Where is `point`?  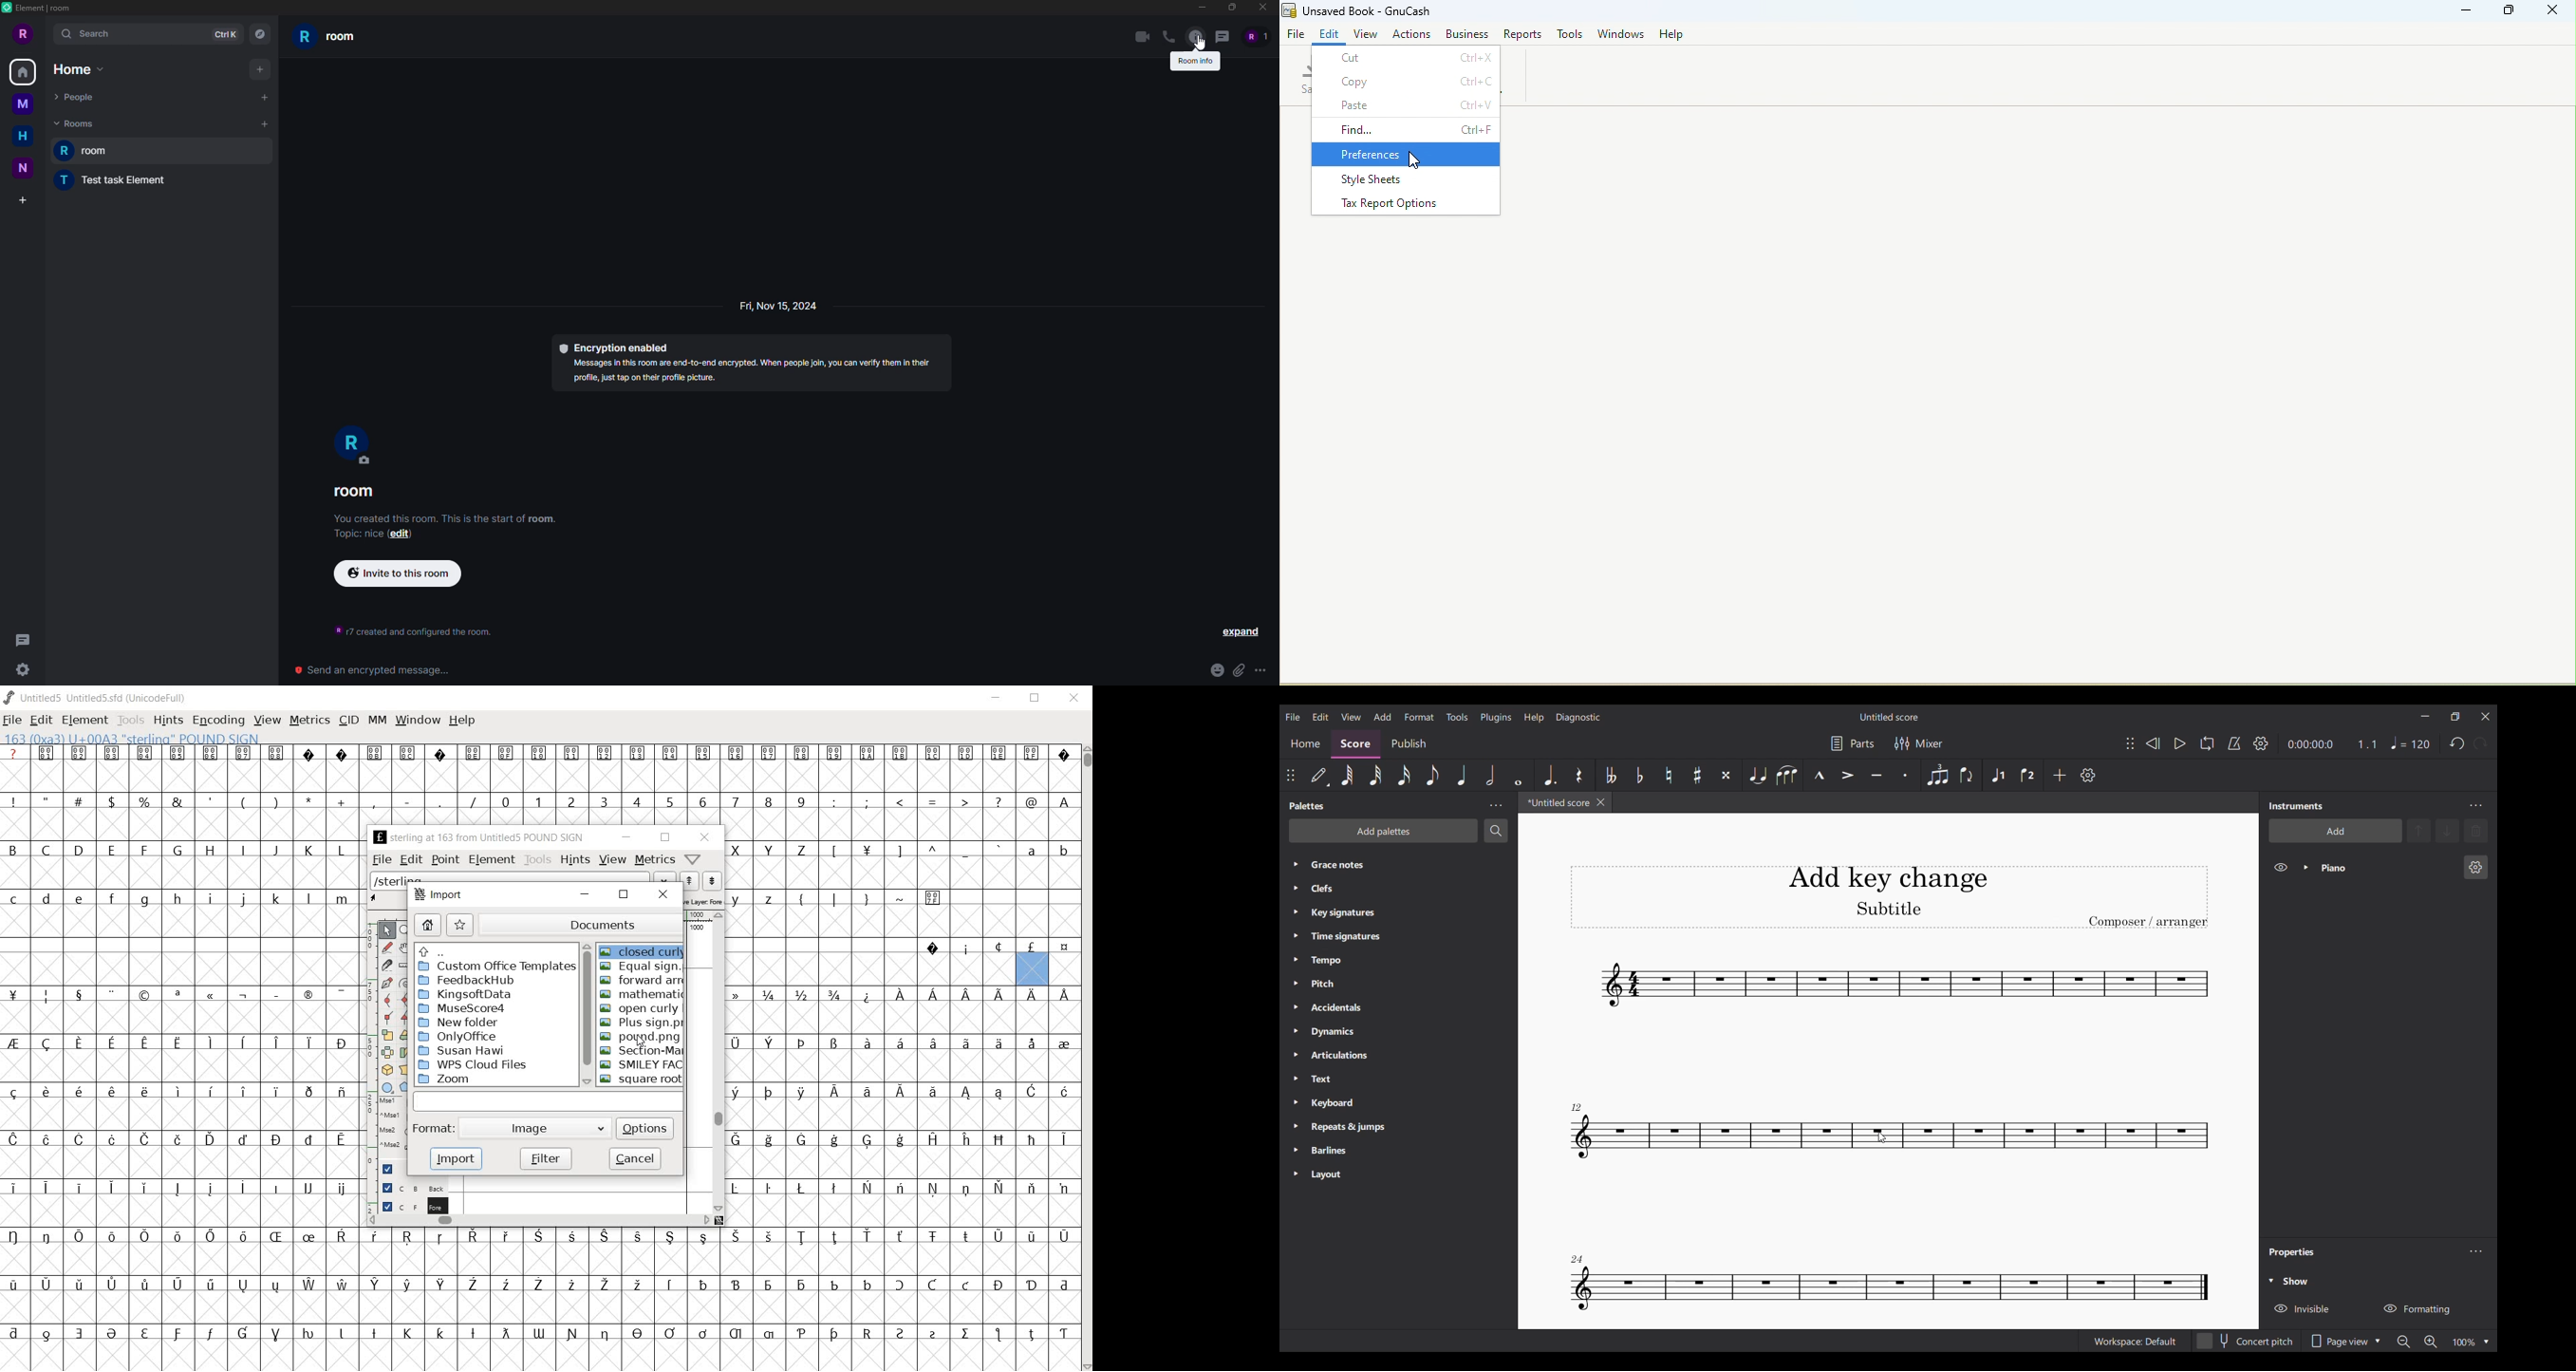 point is located at coordinates (388, 931).